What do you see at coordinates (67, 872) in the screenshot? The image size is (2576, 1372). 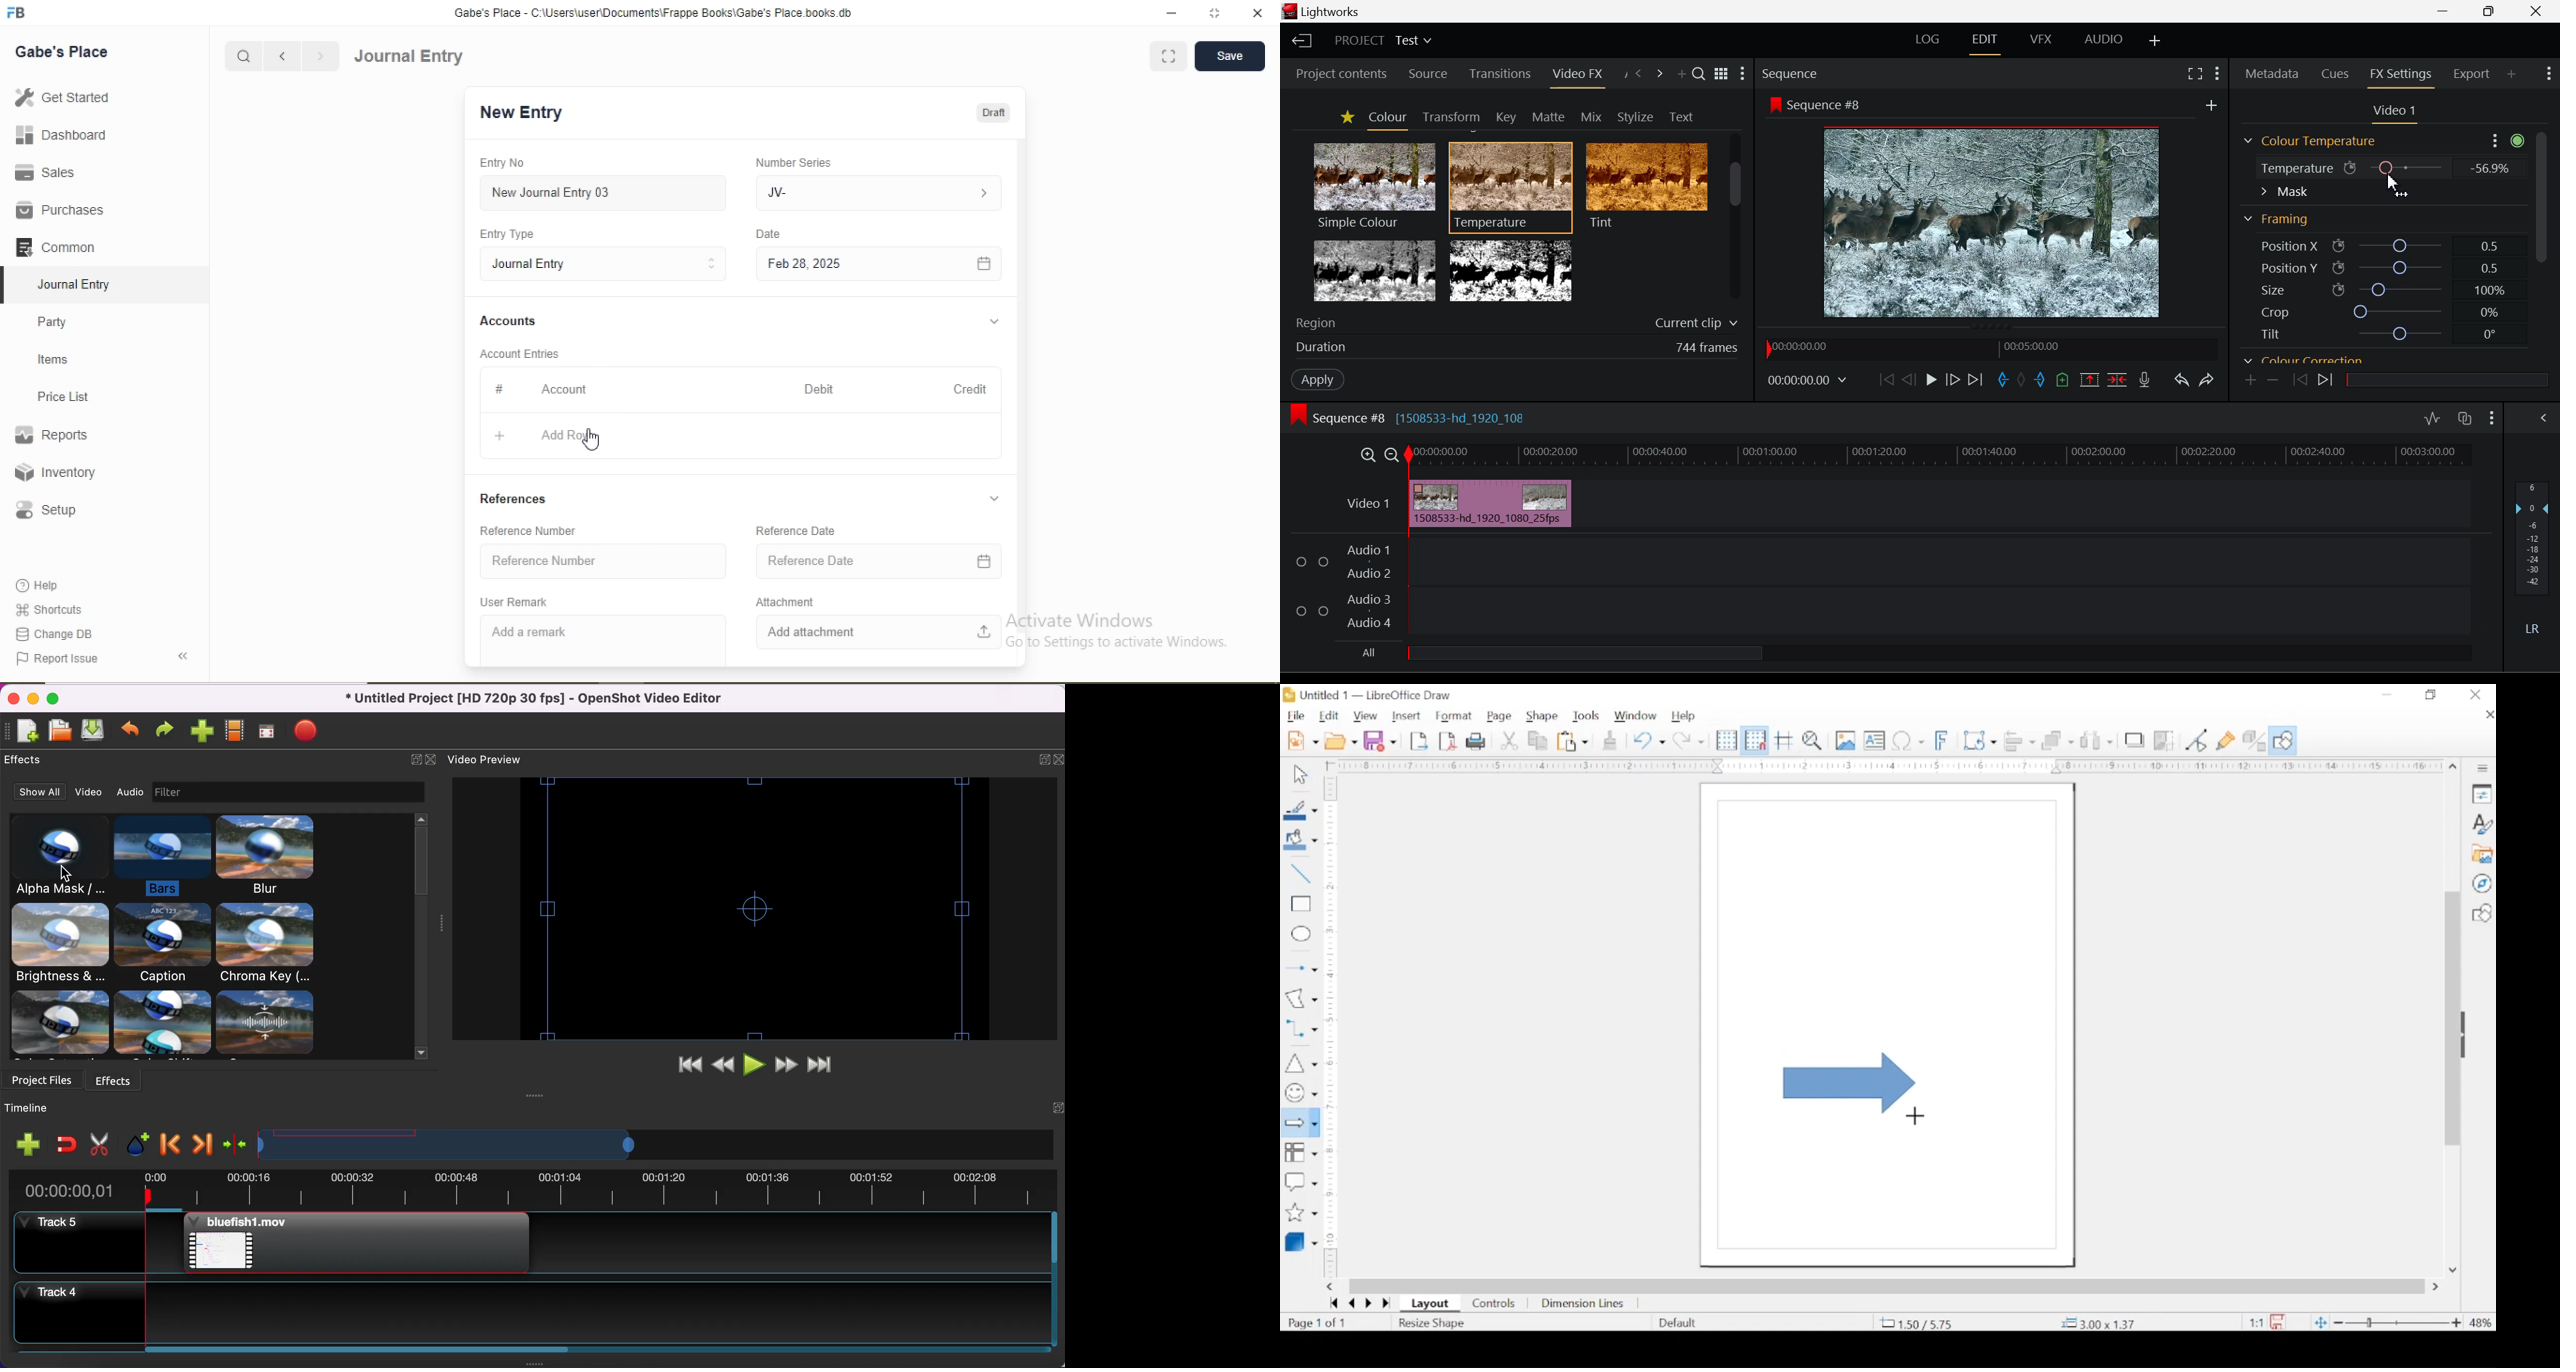 I see `Cursor` at bounding box center [67, 872].